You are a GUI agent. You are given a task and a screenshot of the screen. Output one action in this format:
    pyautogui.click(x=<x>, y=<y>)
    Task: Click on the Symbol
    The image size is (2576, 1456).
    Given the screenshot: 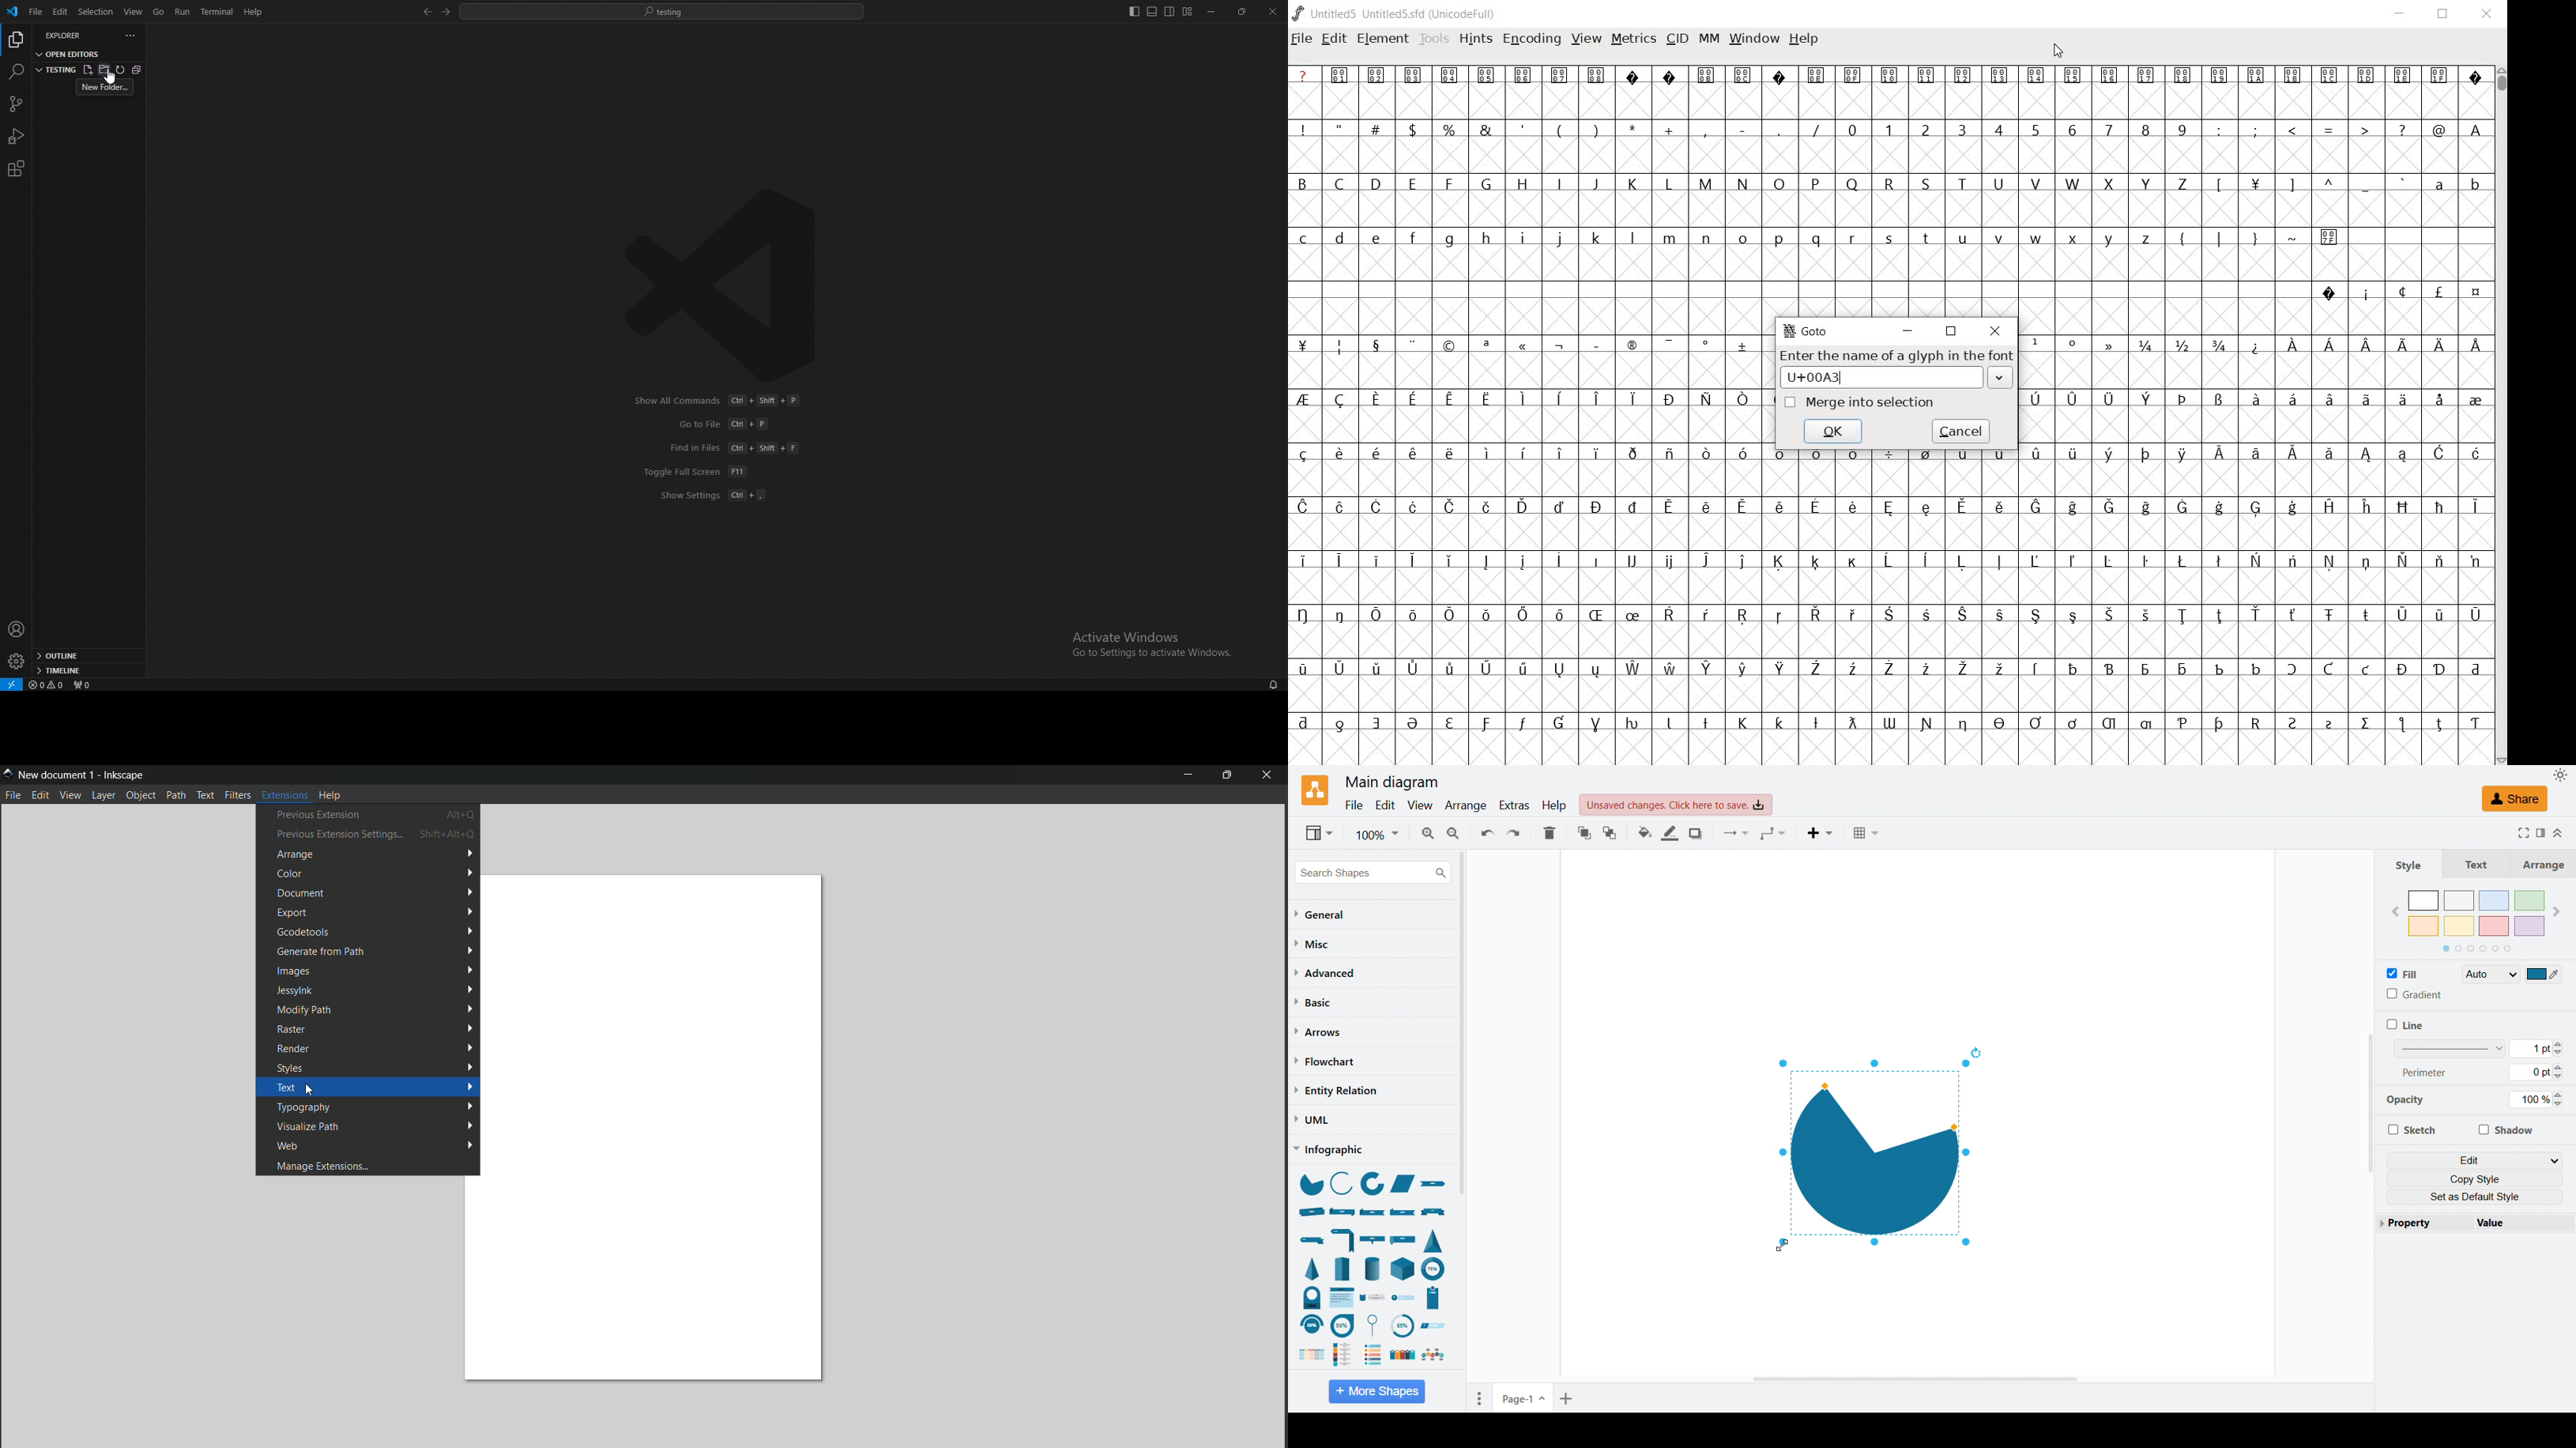 What is the action you would take?
    pyautogui.click(x=2295, y=616)
    